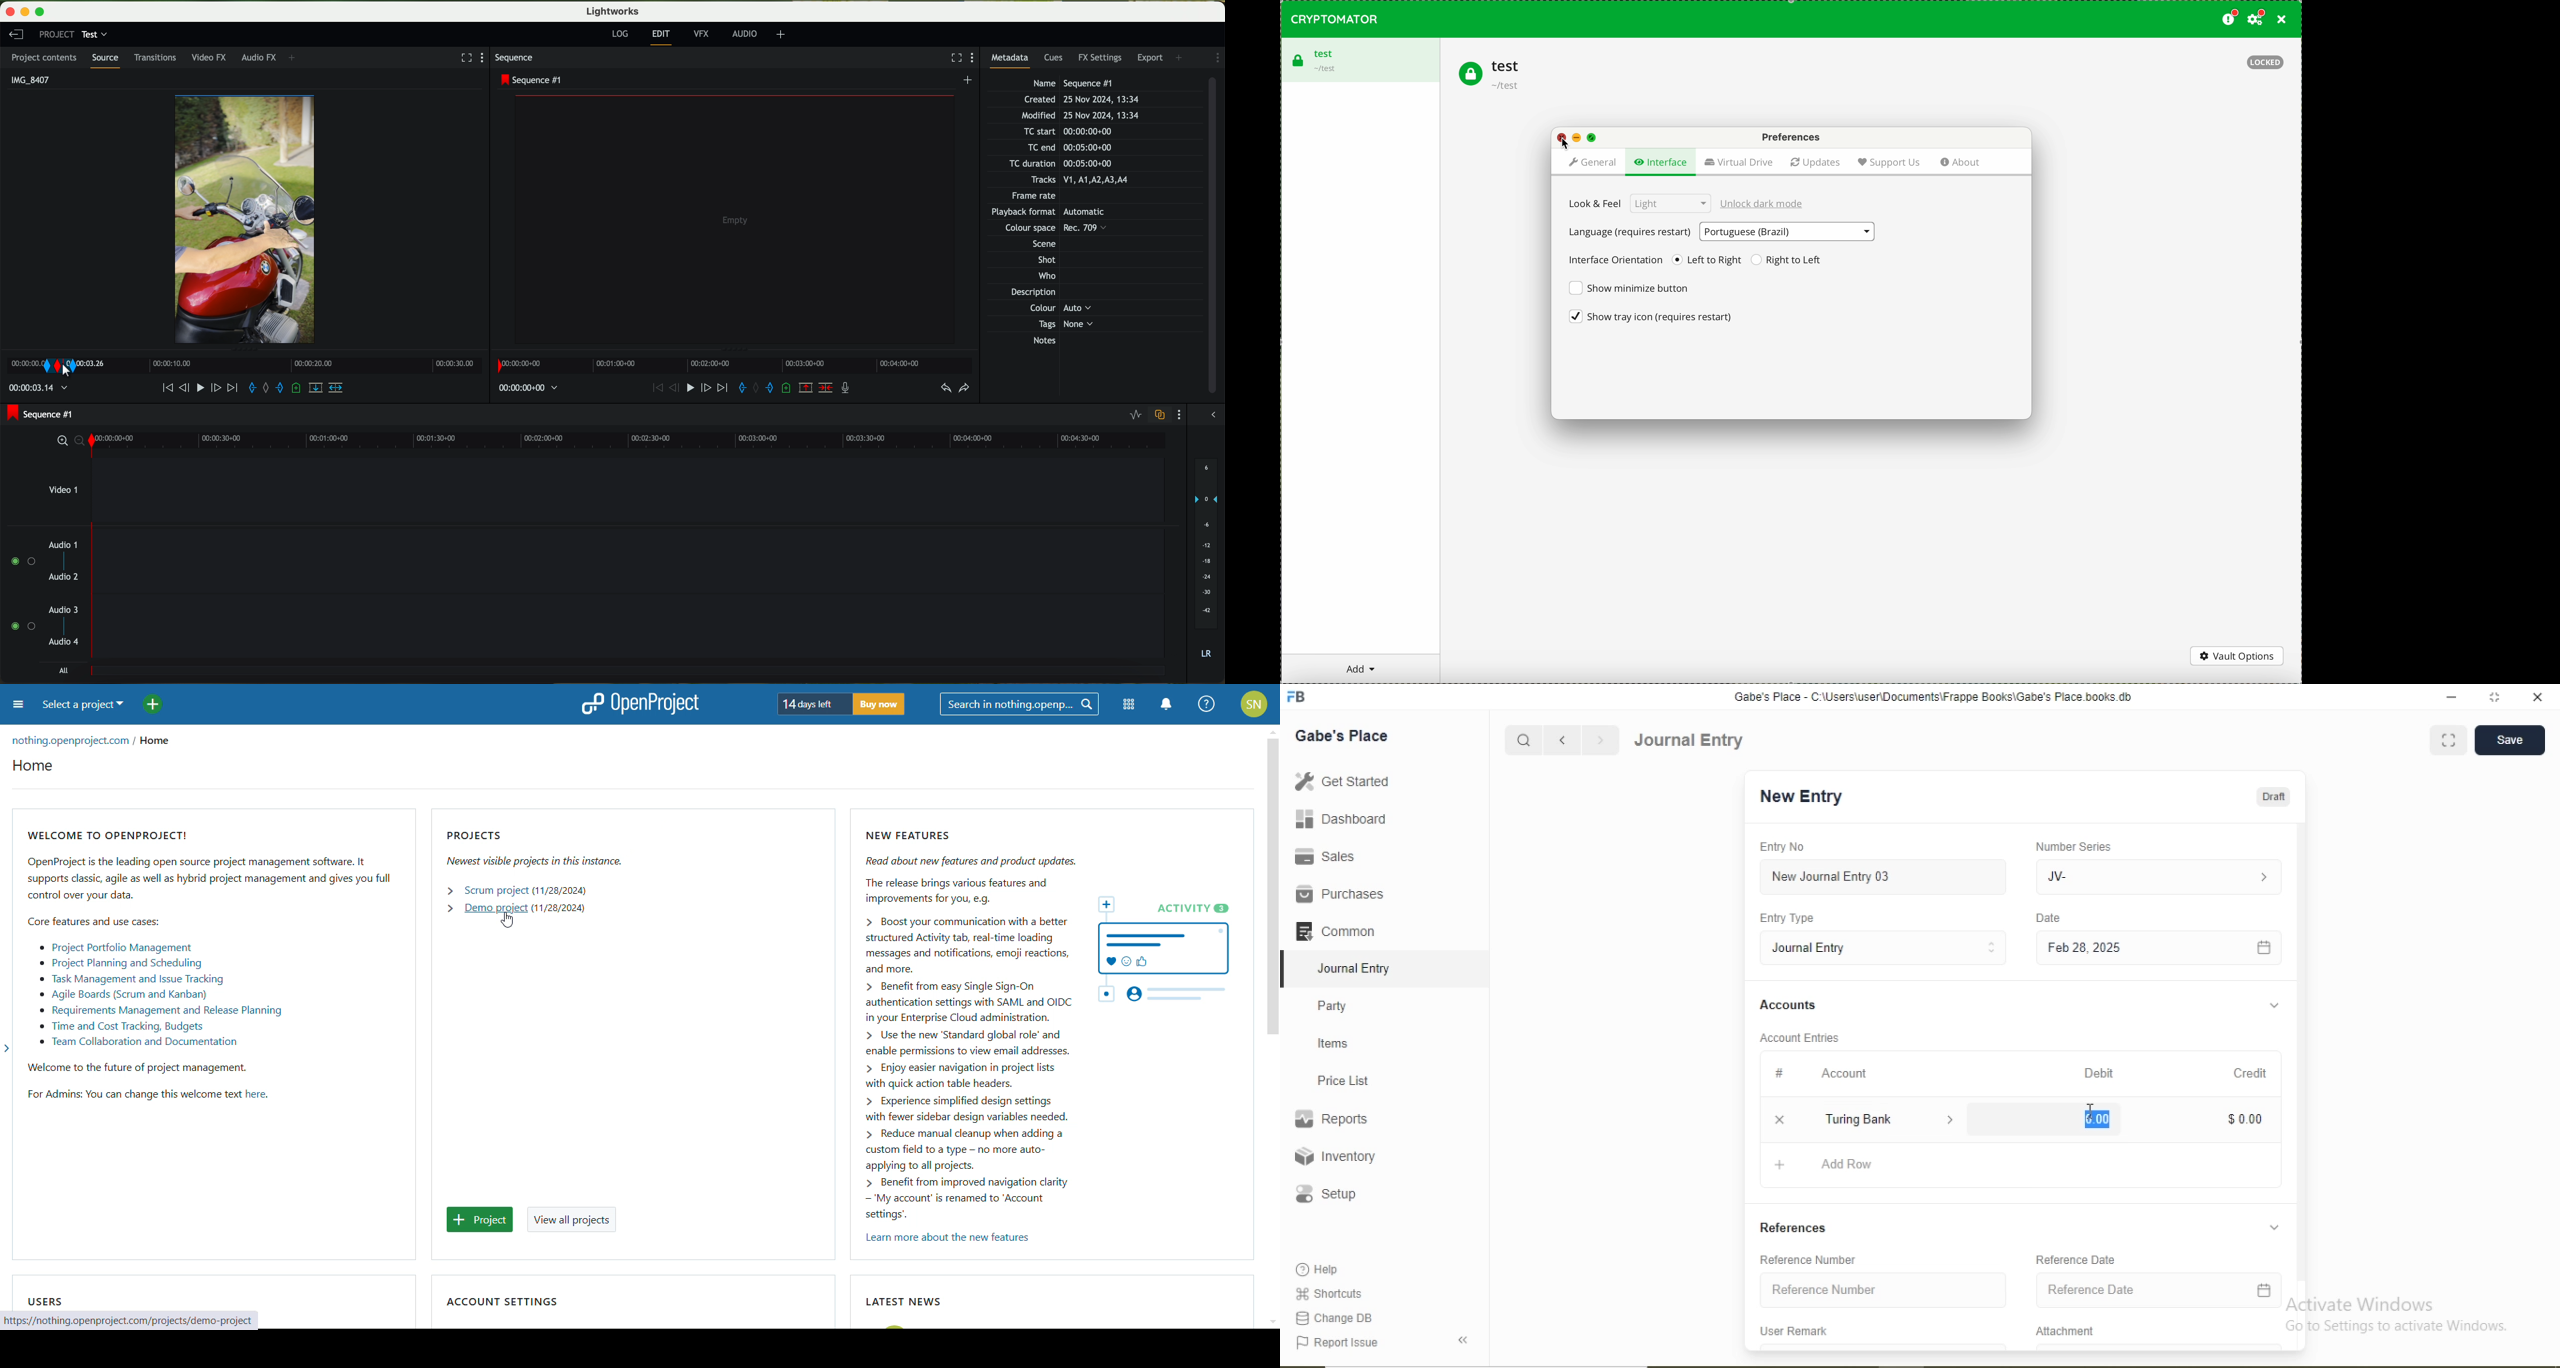 This screenshot has width=2576, height=1372. Describe the element at coordinates (1788, 1004) in the screenshot. I see `Accounts` at that location.